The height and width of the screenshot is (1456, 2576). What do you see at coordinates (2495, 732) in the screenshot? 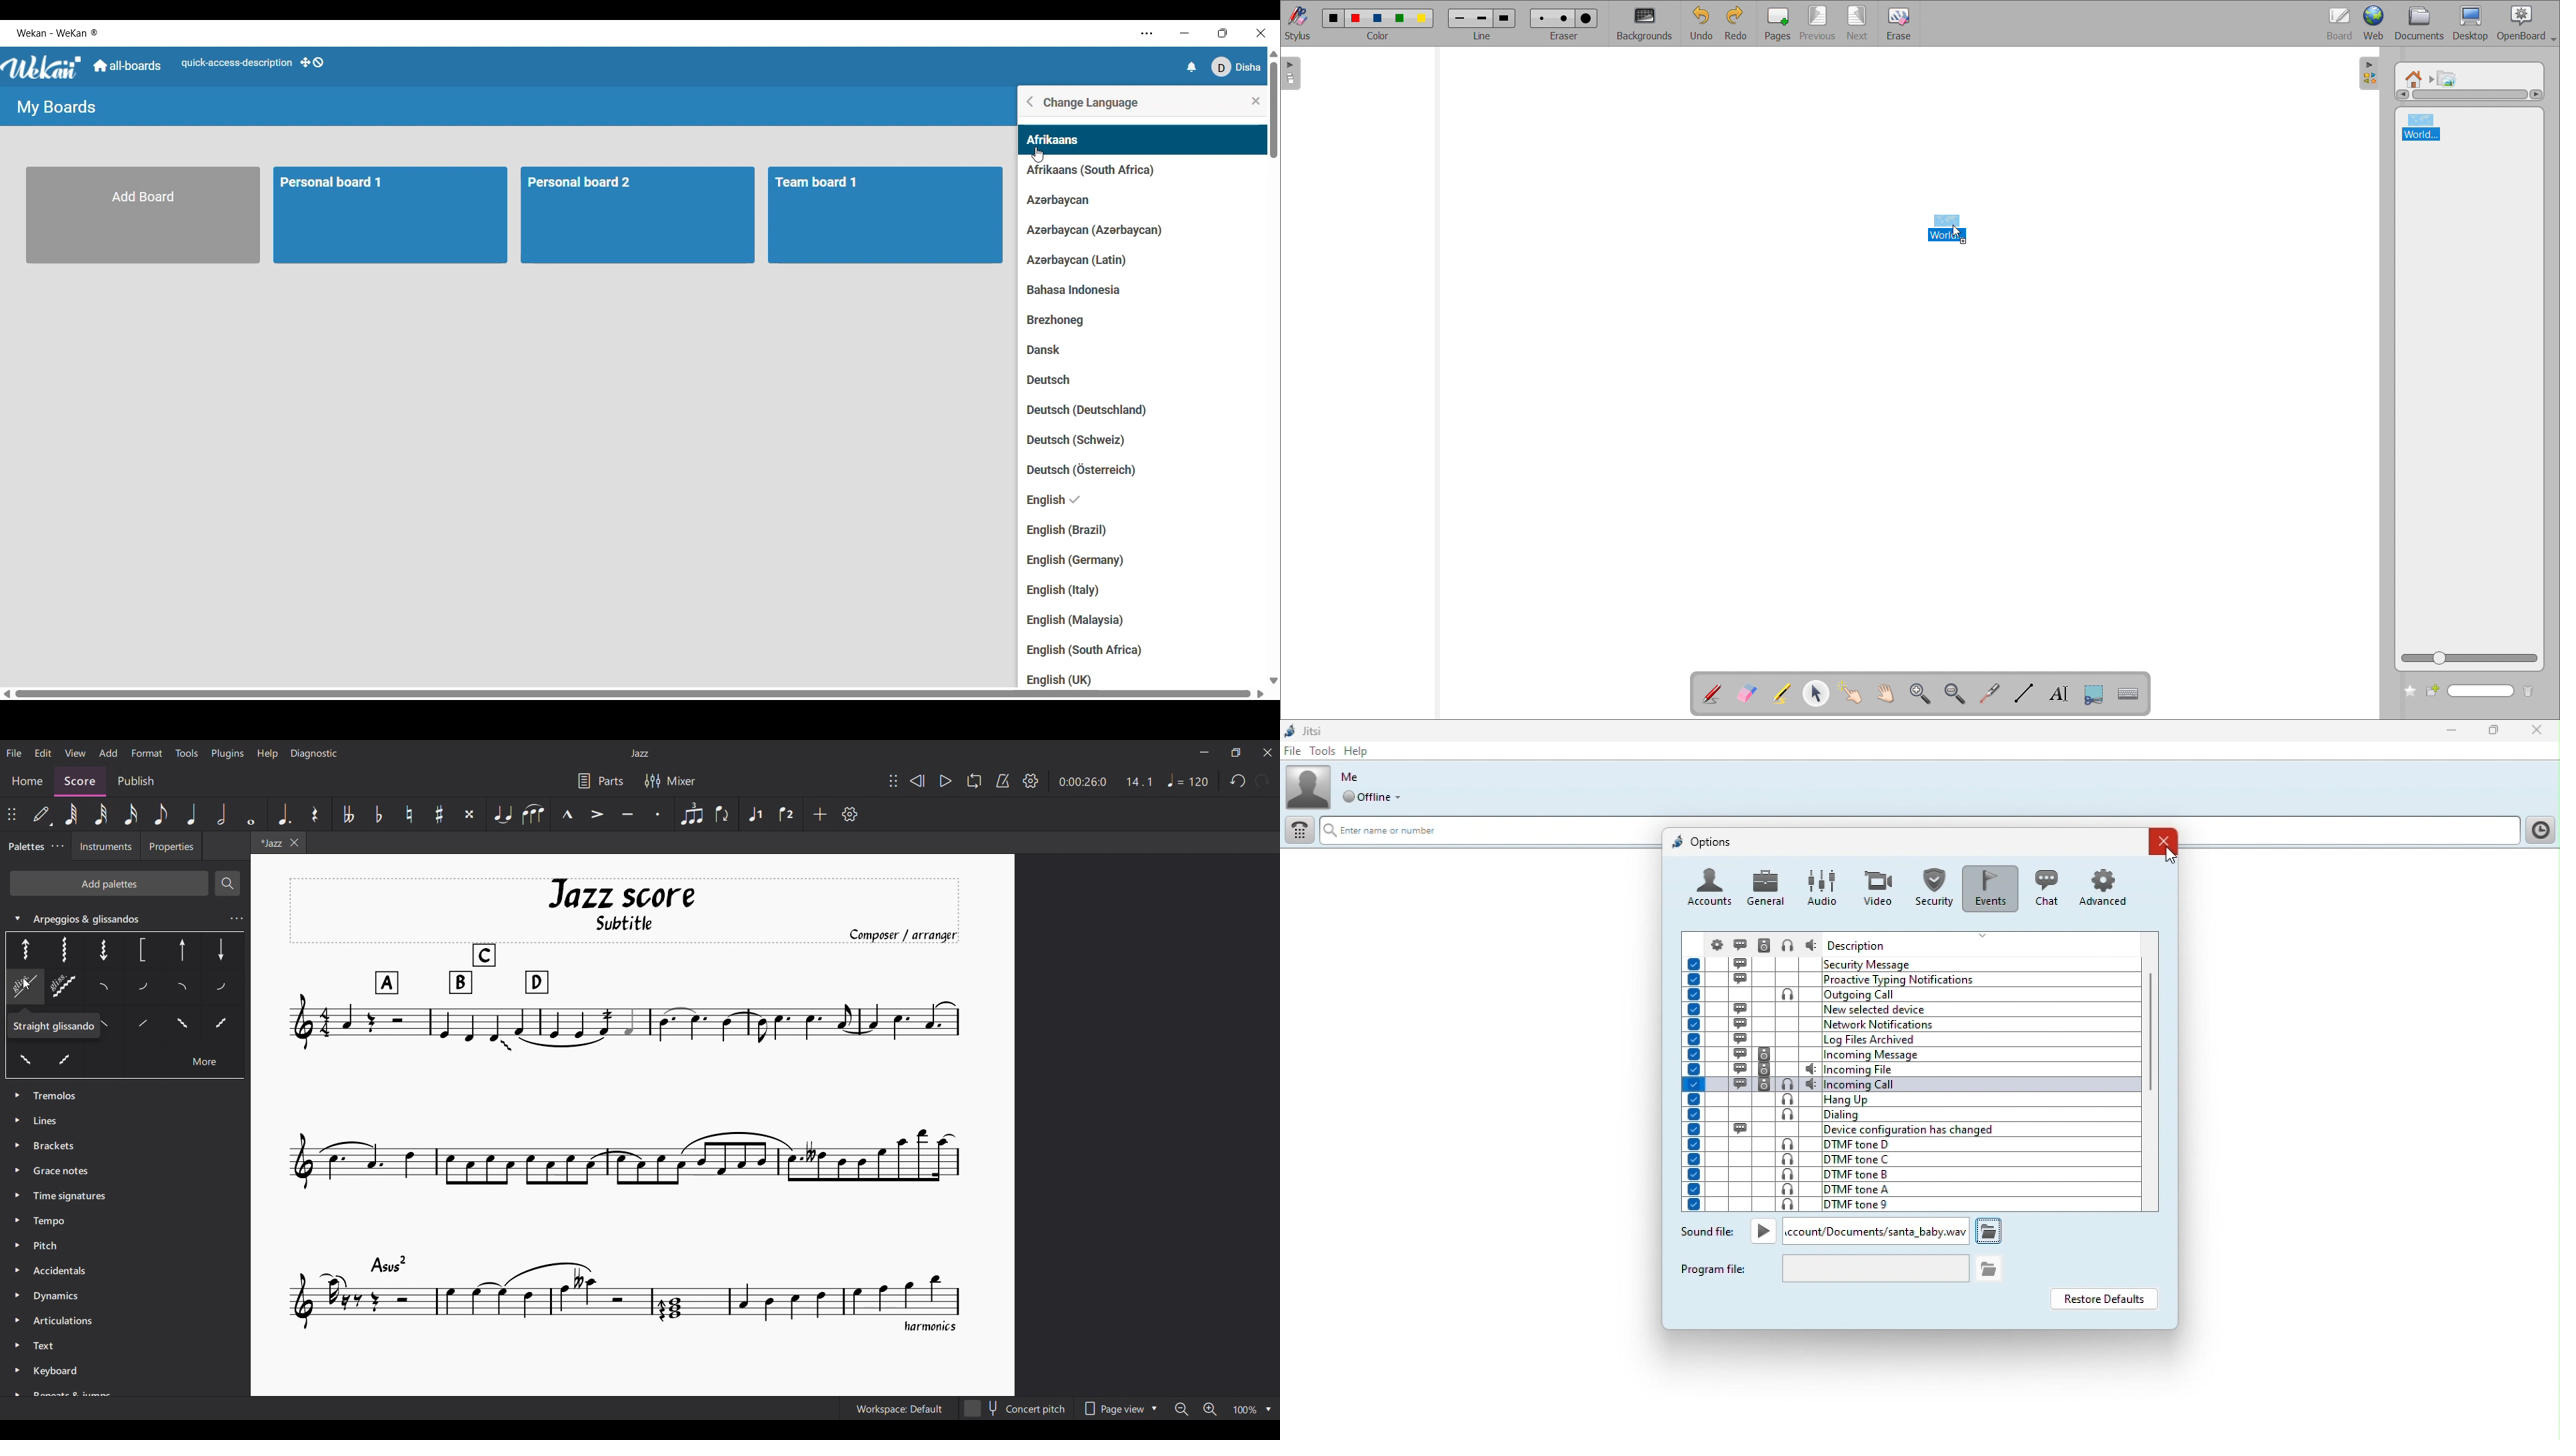
I see `Restore` at bounding box center [2495, 732].